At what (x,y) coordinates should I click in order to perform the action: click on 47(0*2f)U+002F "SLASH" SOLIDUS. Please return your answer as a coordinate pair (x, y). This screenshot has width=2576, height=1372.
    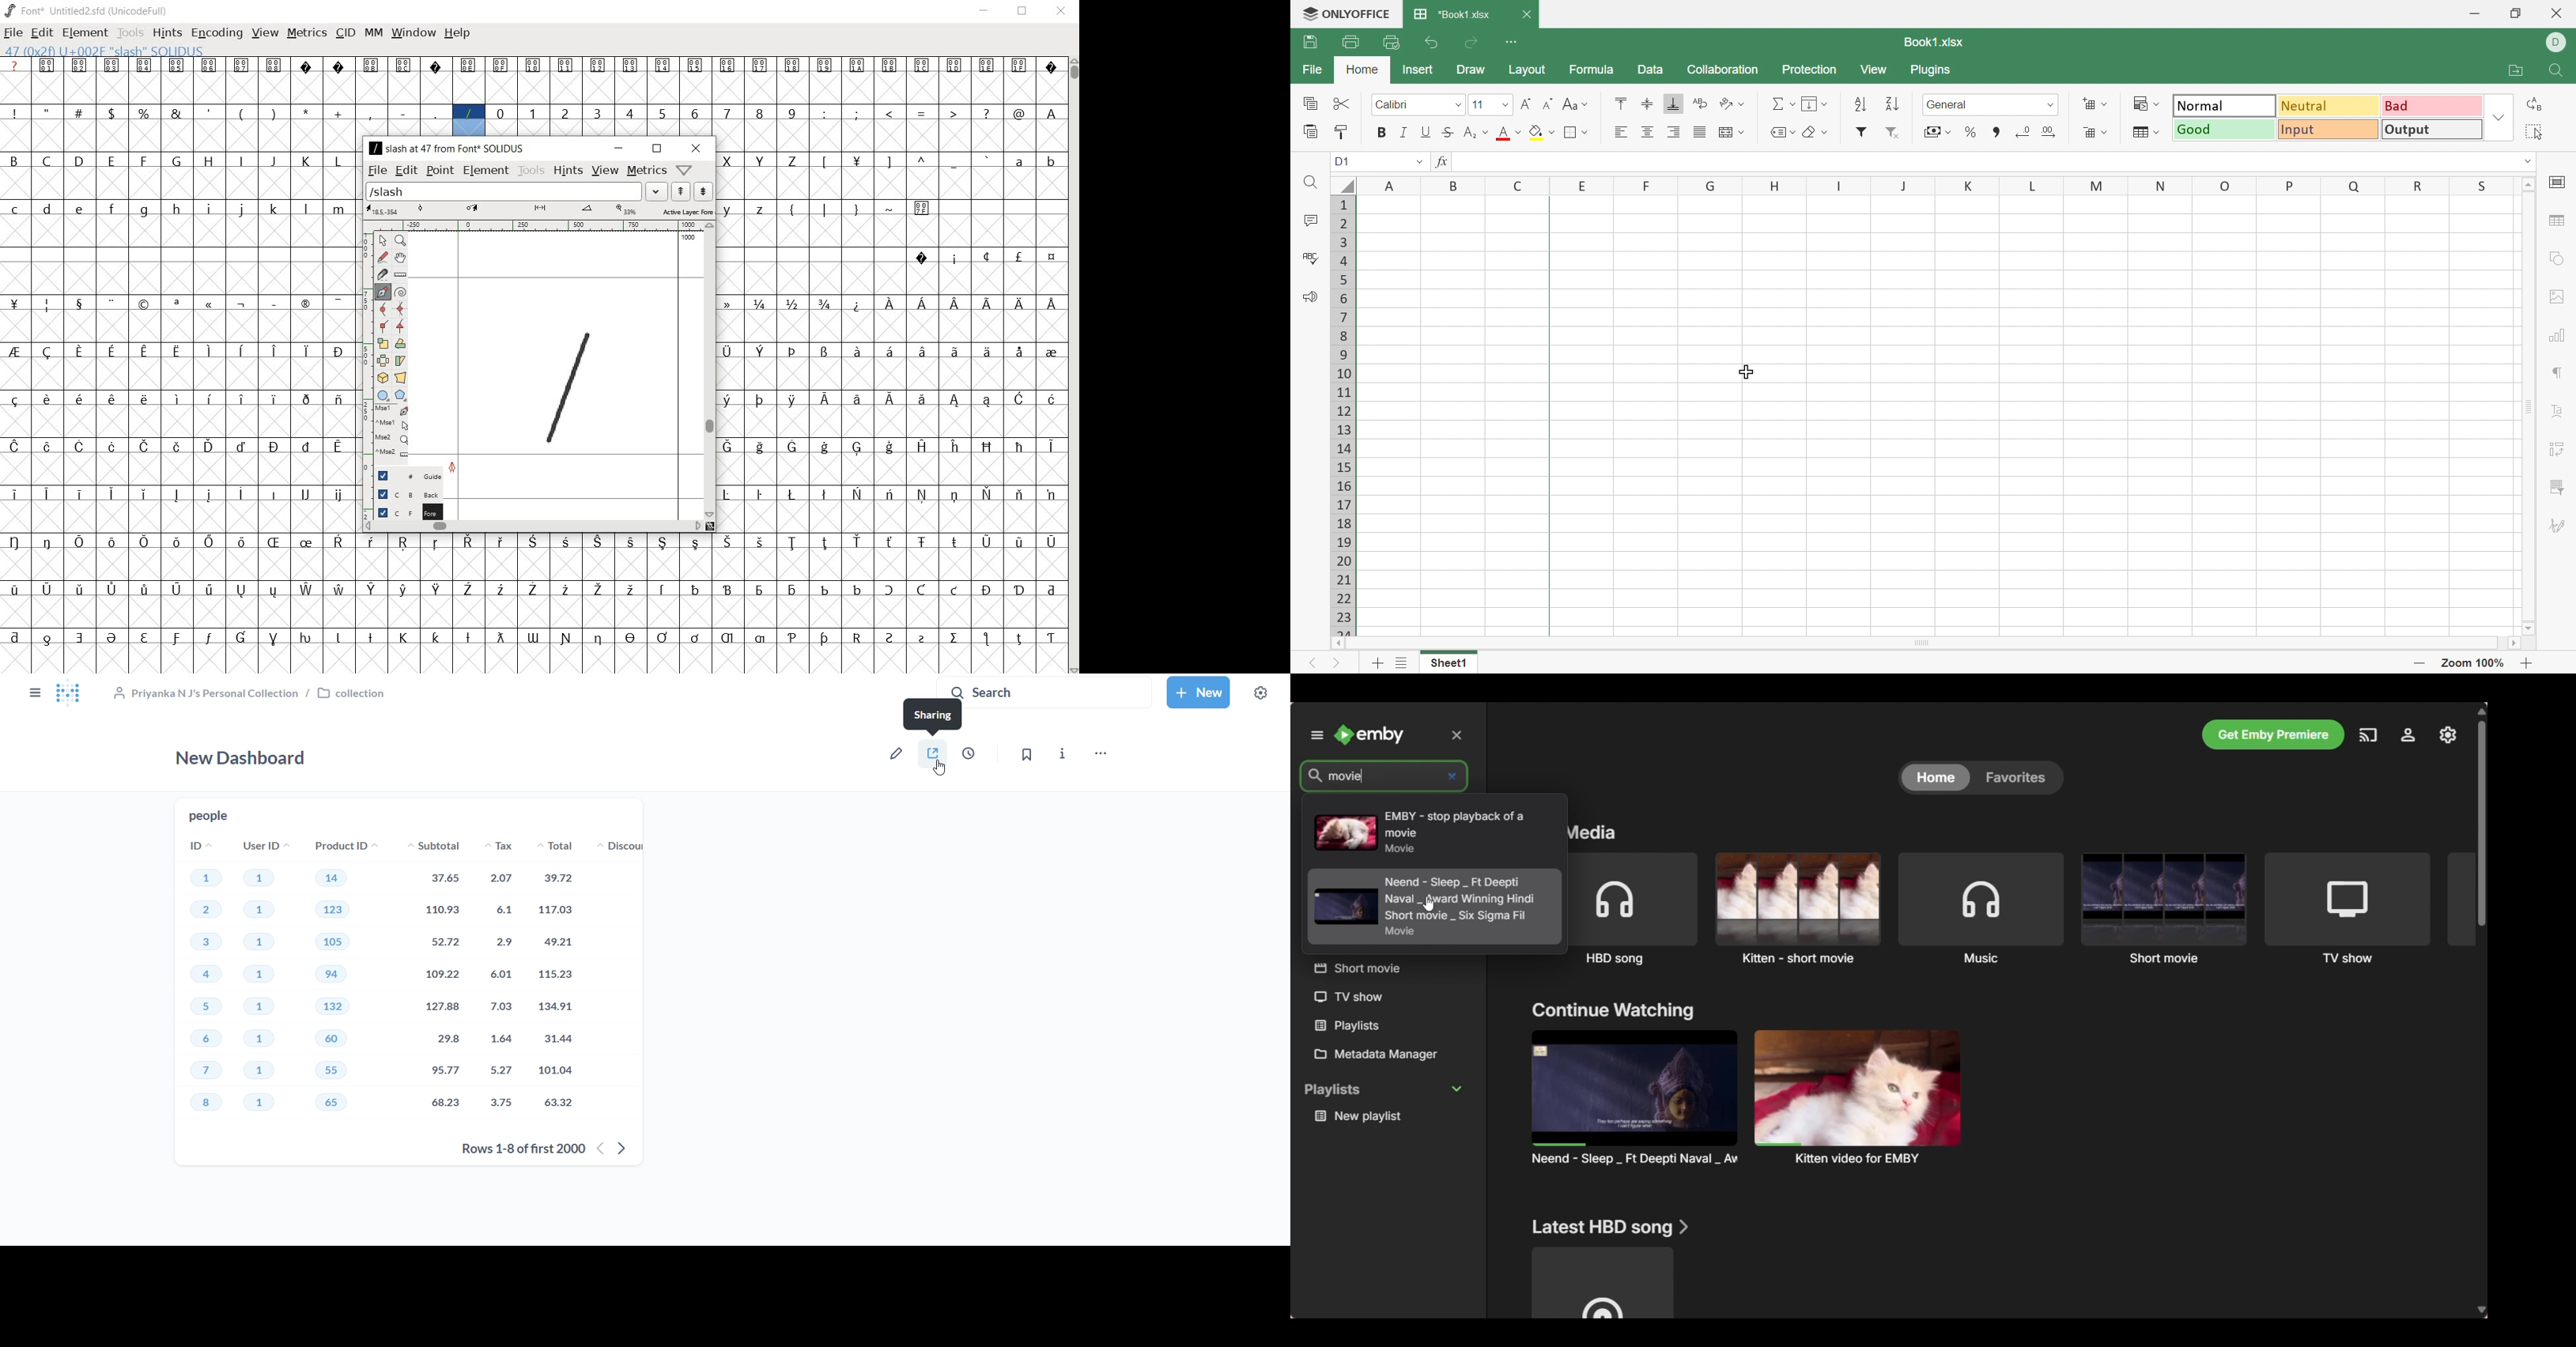
    Looking at the image, I should click on (469, 120).